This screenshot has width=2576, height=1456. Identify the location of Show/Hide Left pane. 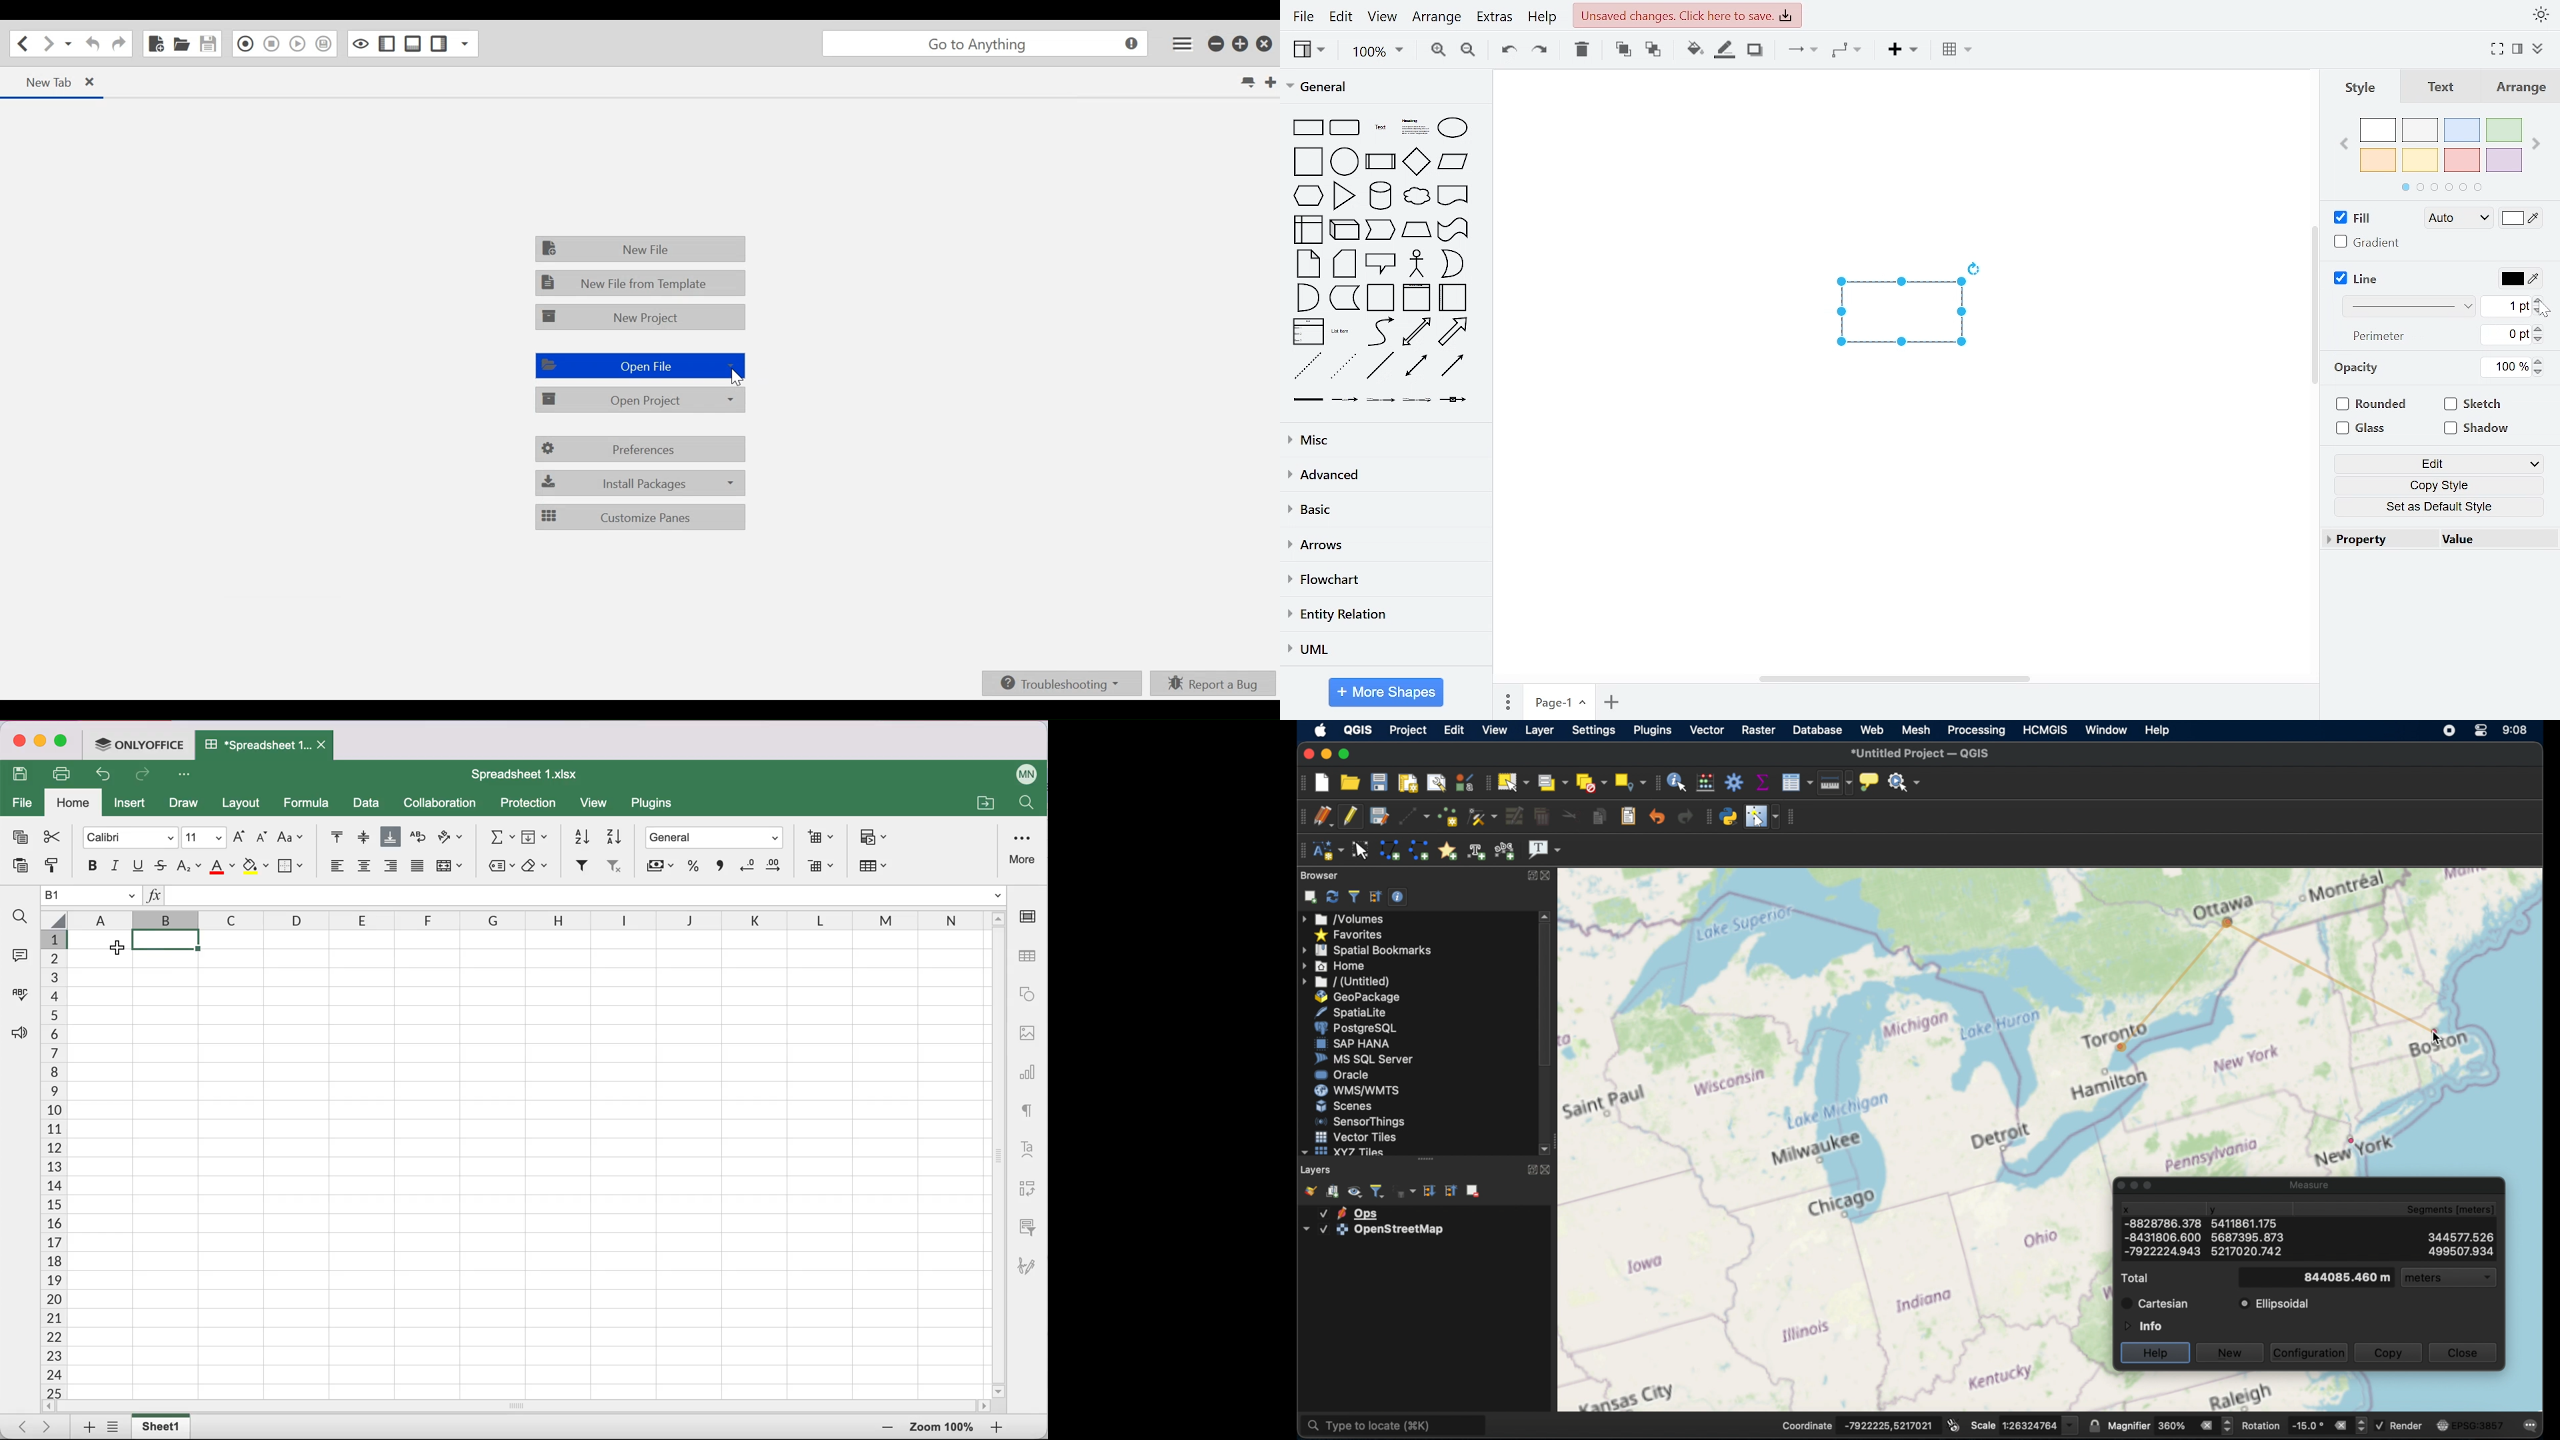
(385, 44).